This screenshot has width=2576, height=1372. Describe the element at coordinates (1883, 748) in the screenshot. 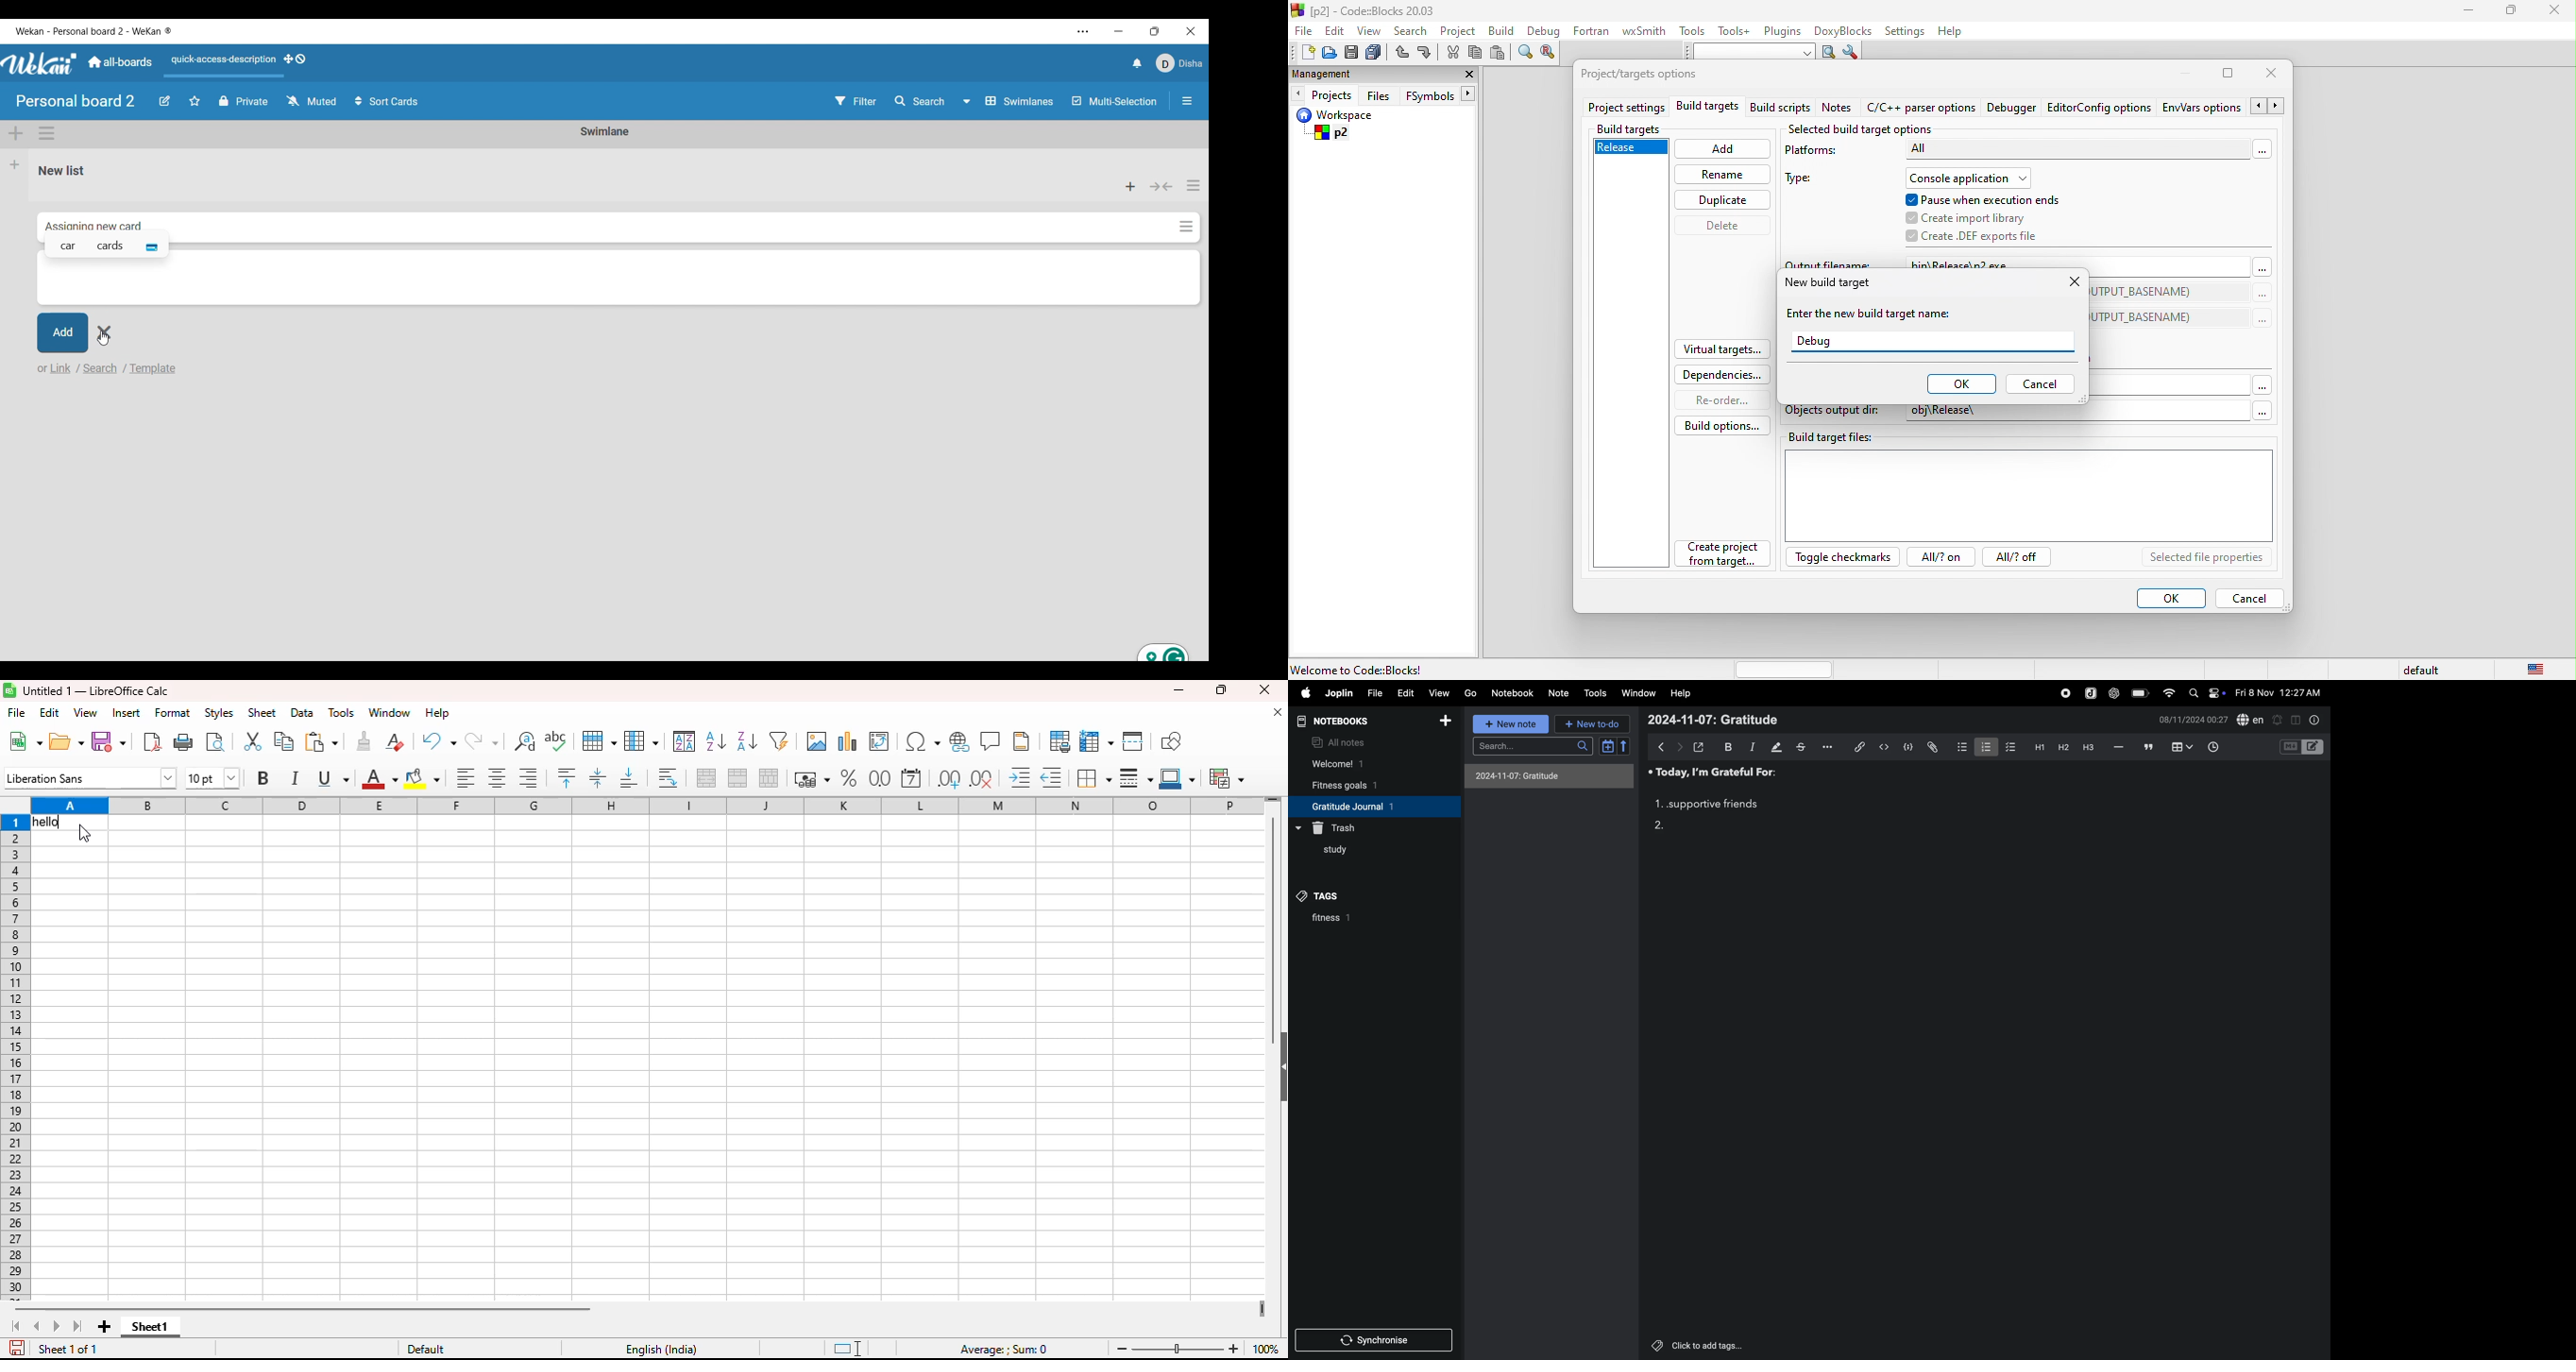

I see `inline code` at that location.